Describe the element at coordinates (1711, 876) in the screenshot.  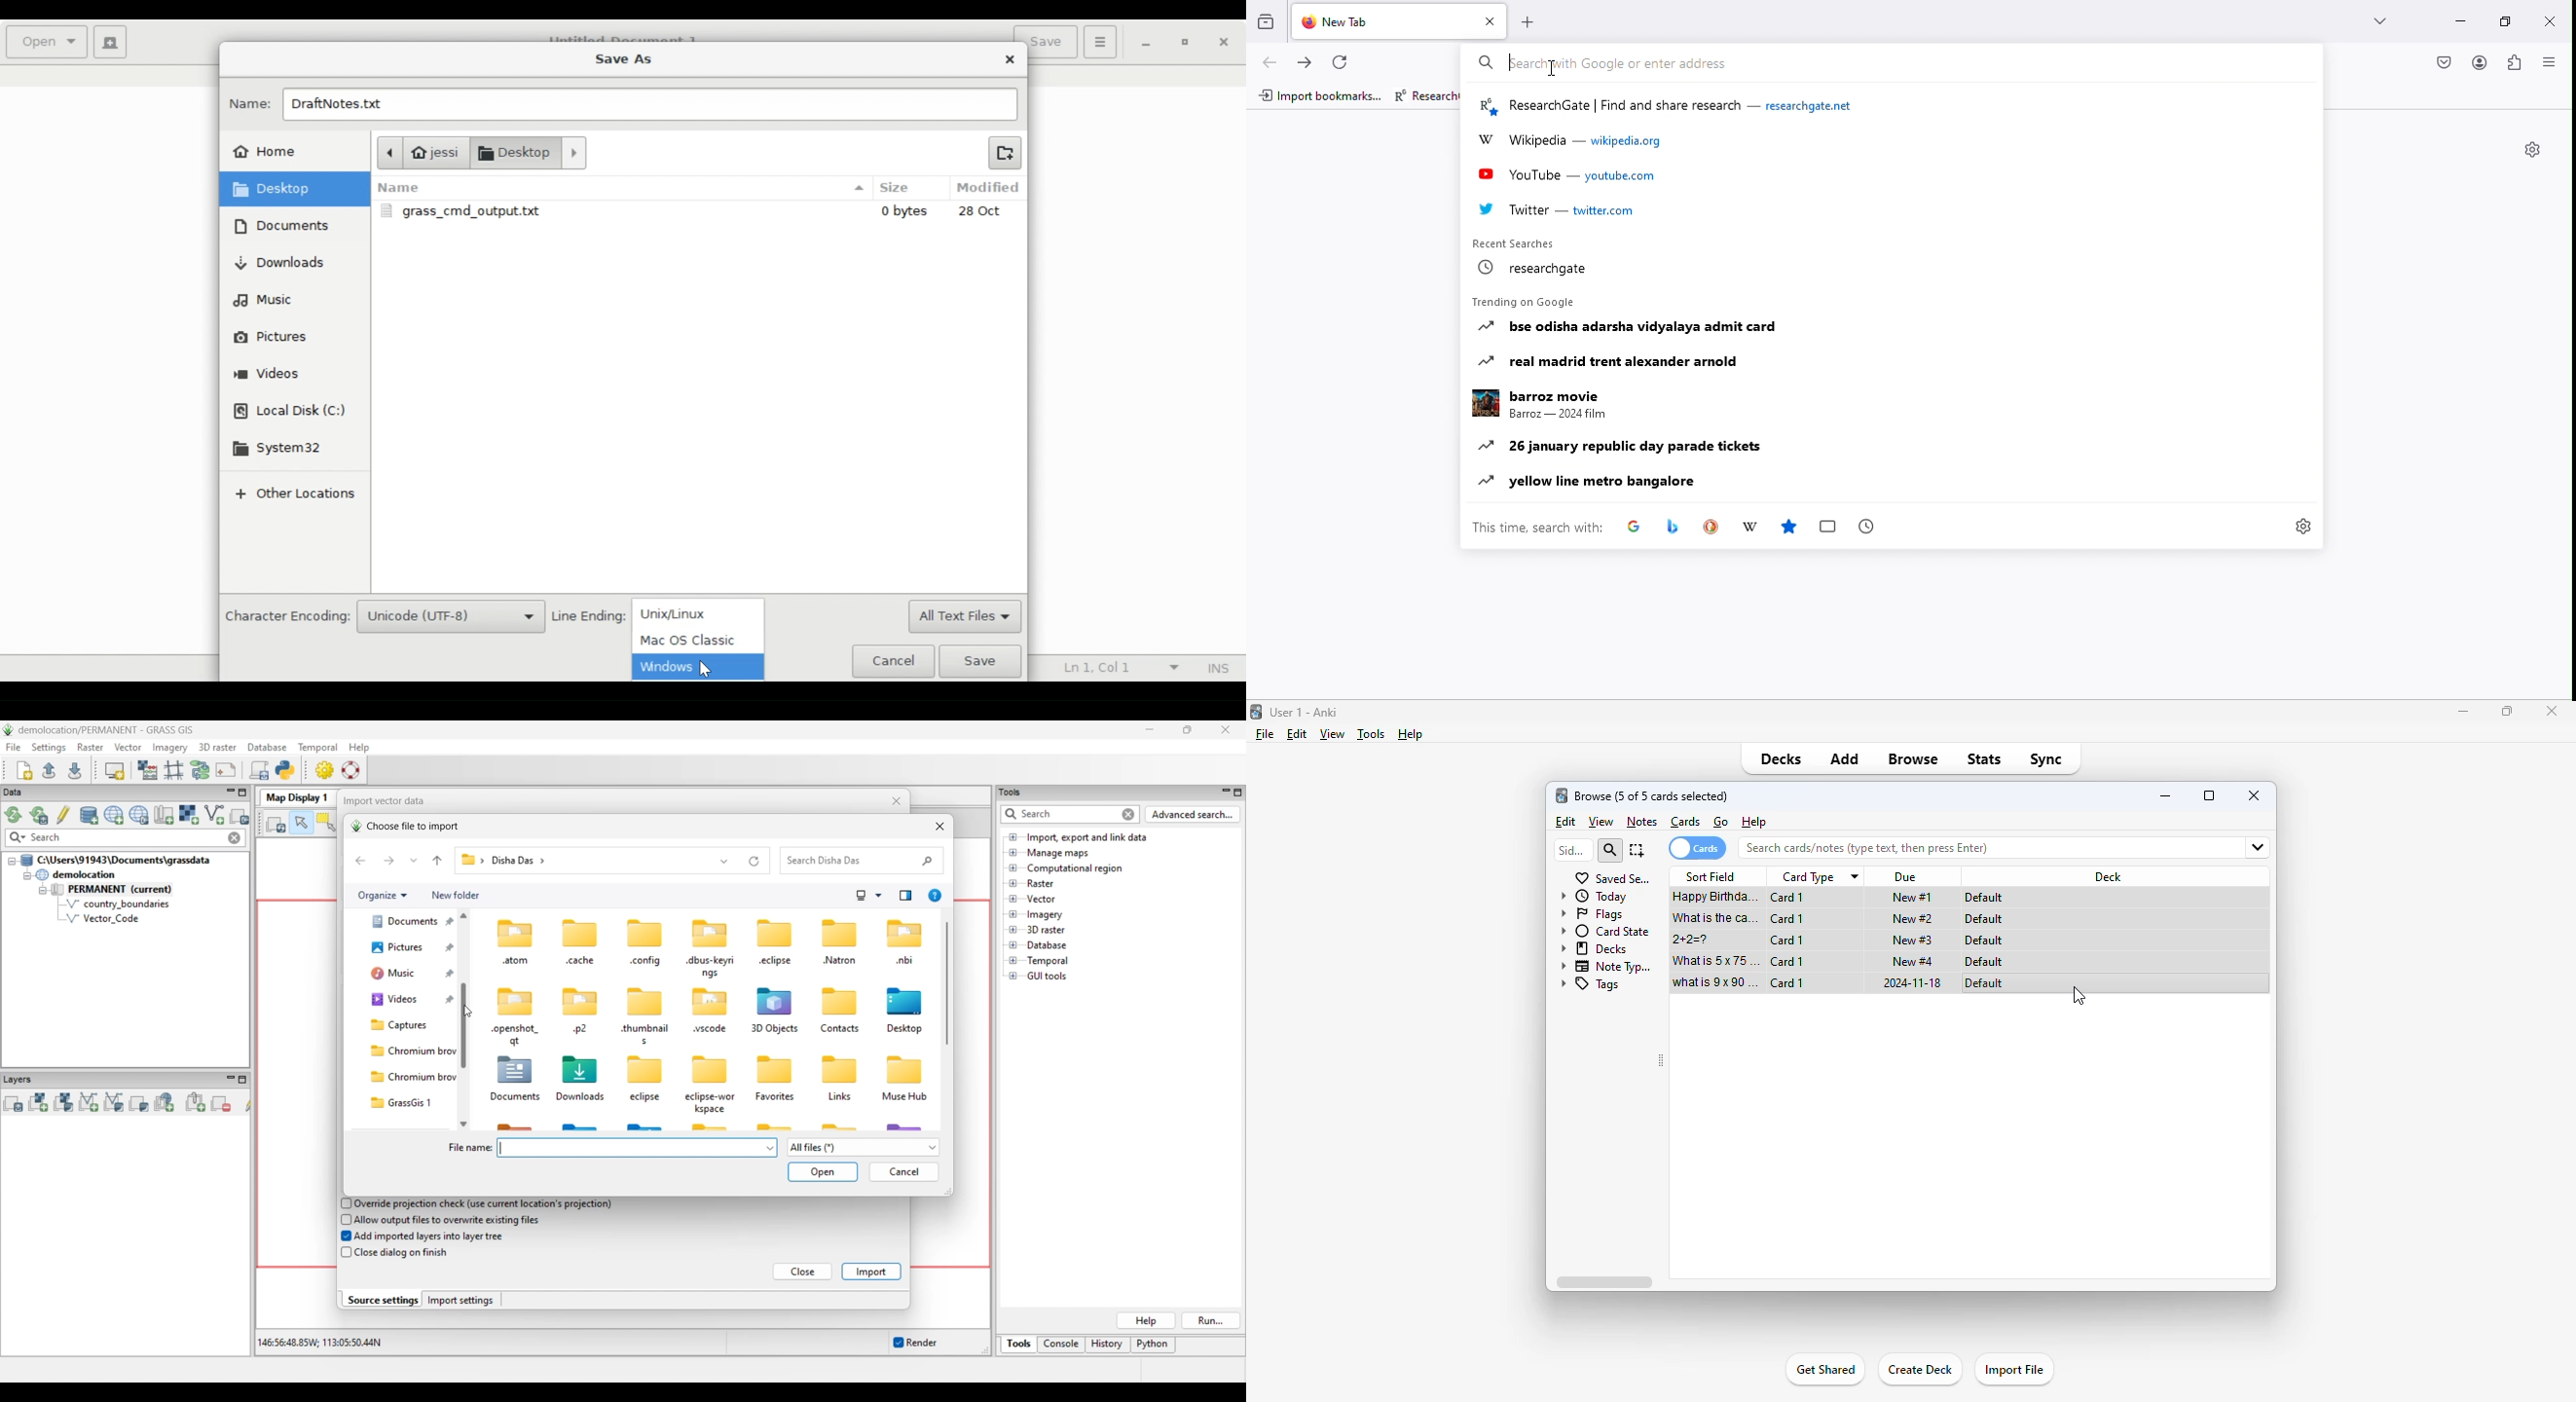
I see `sort field` at that location.